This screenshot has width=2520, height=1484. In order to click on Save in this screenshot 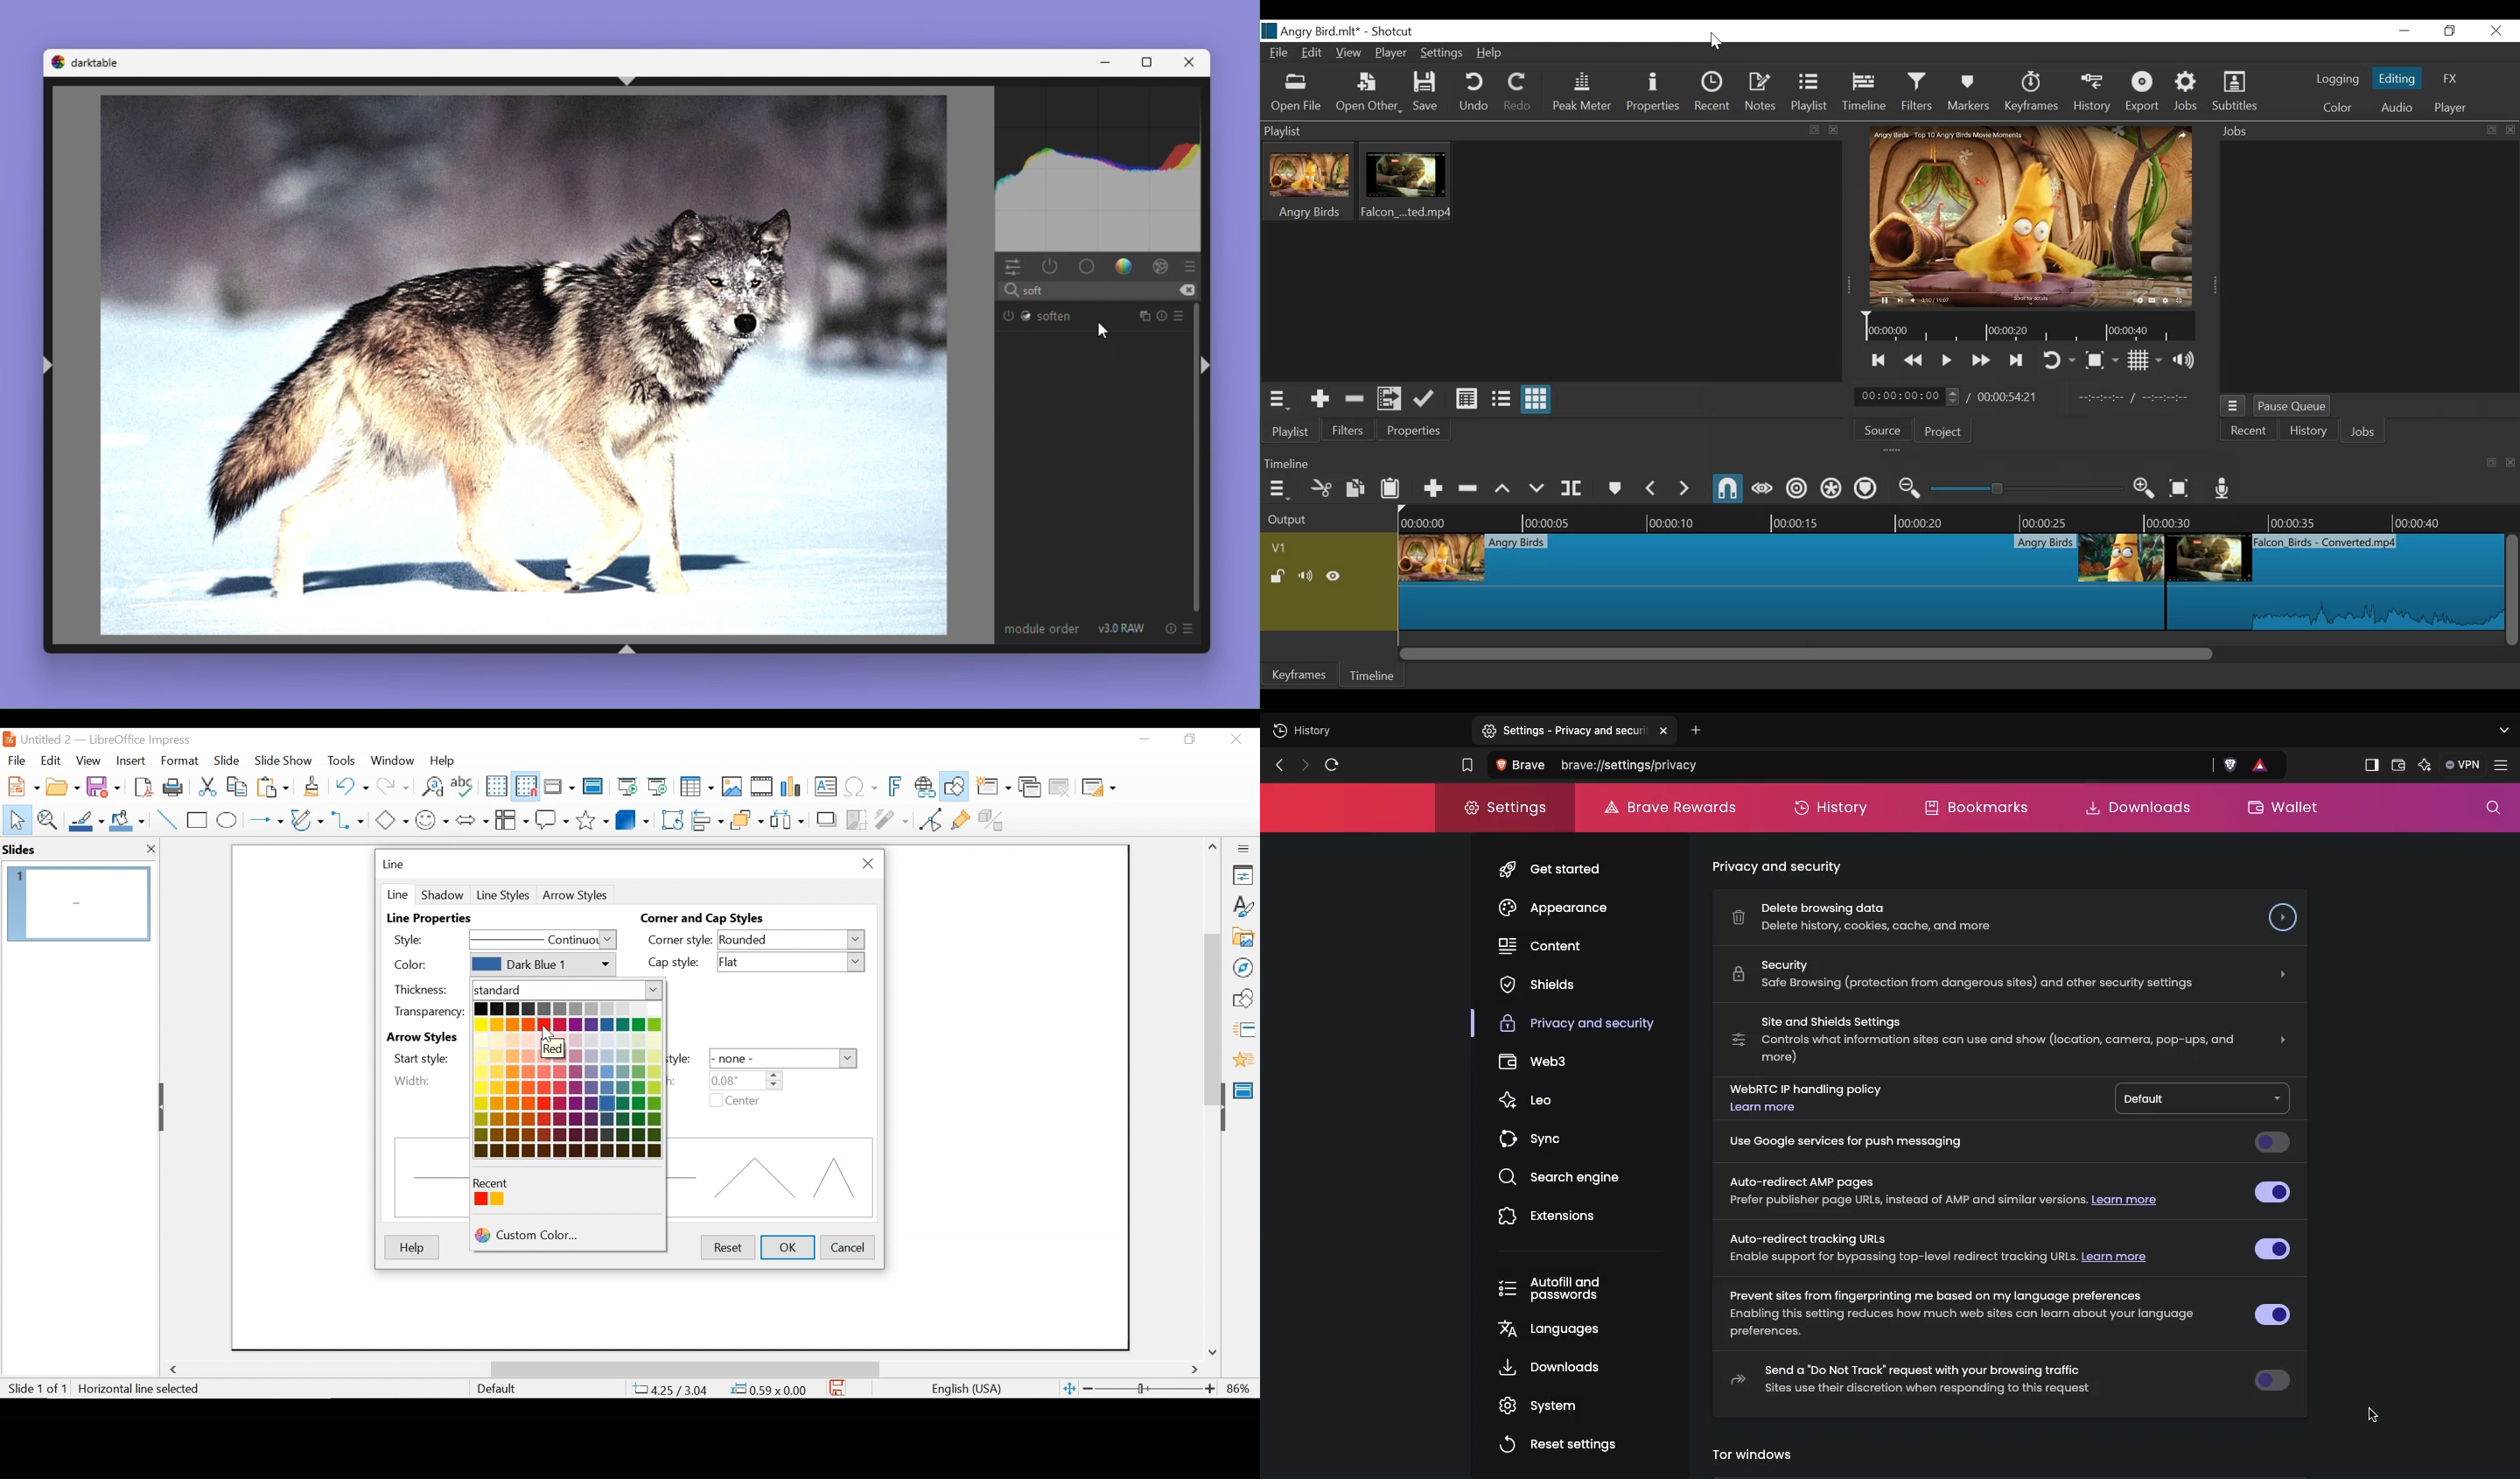, I will do `click(105, 786)`.